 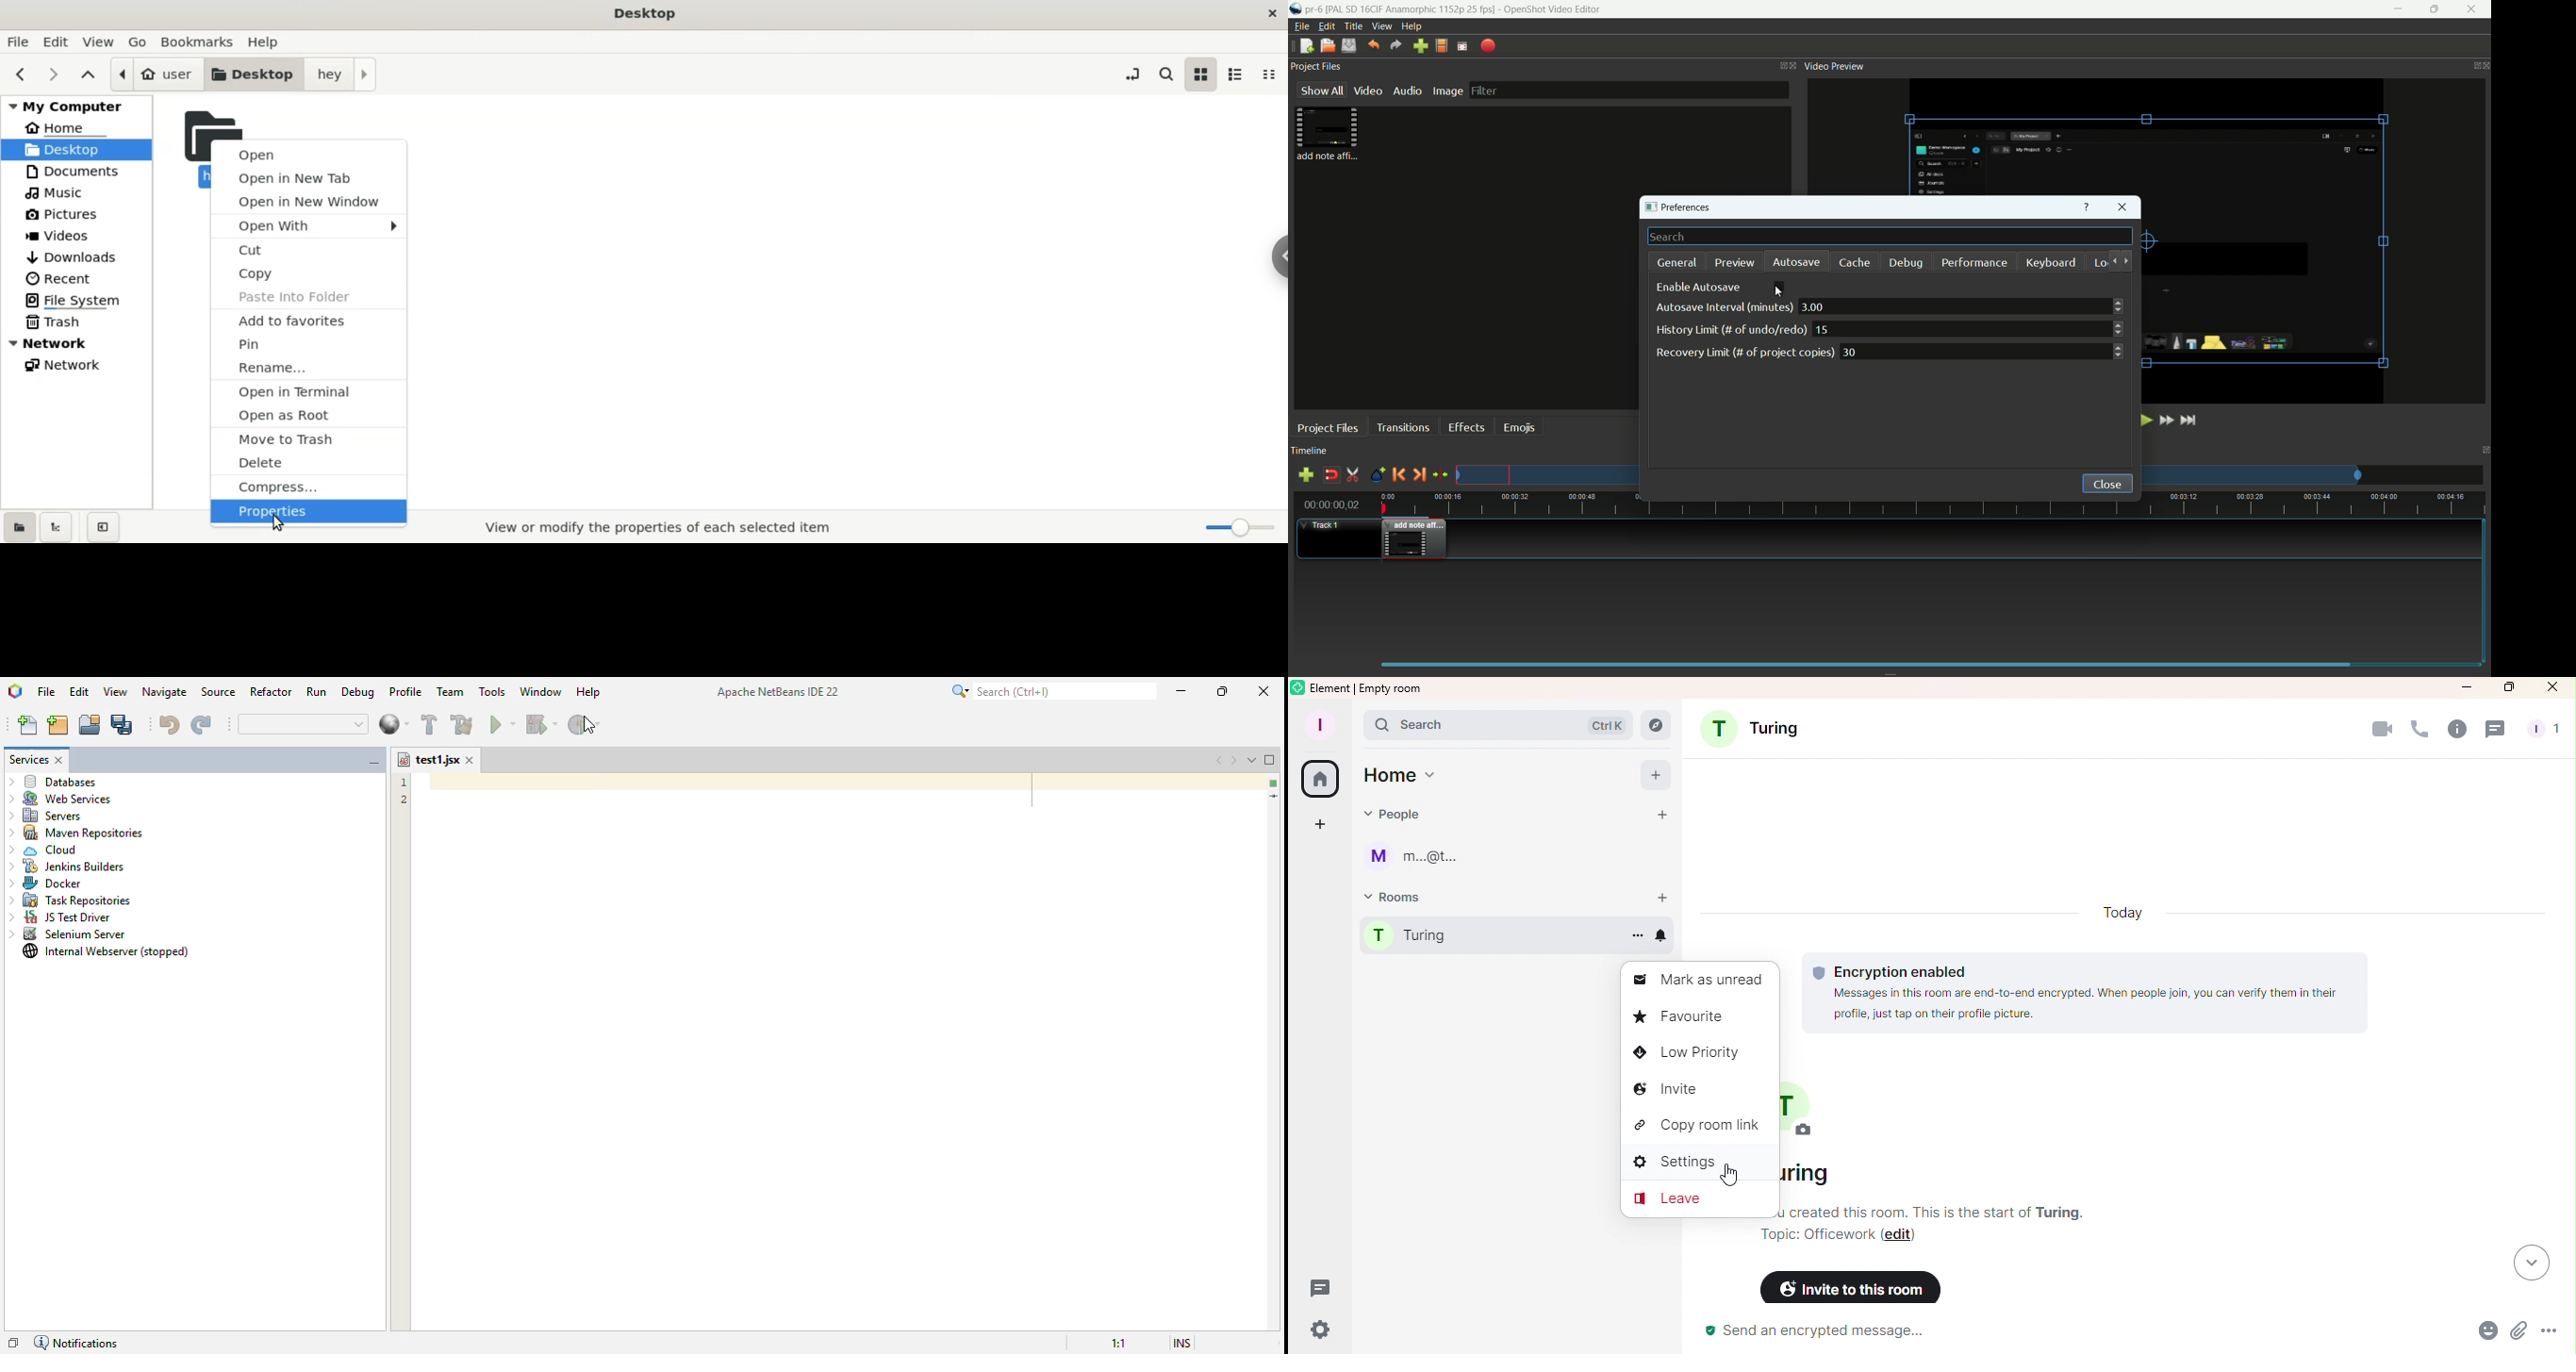 What do you see at coordinates (80, 691) in the screenshot?
I see `edit` at bounding box center [80, 691].